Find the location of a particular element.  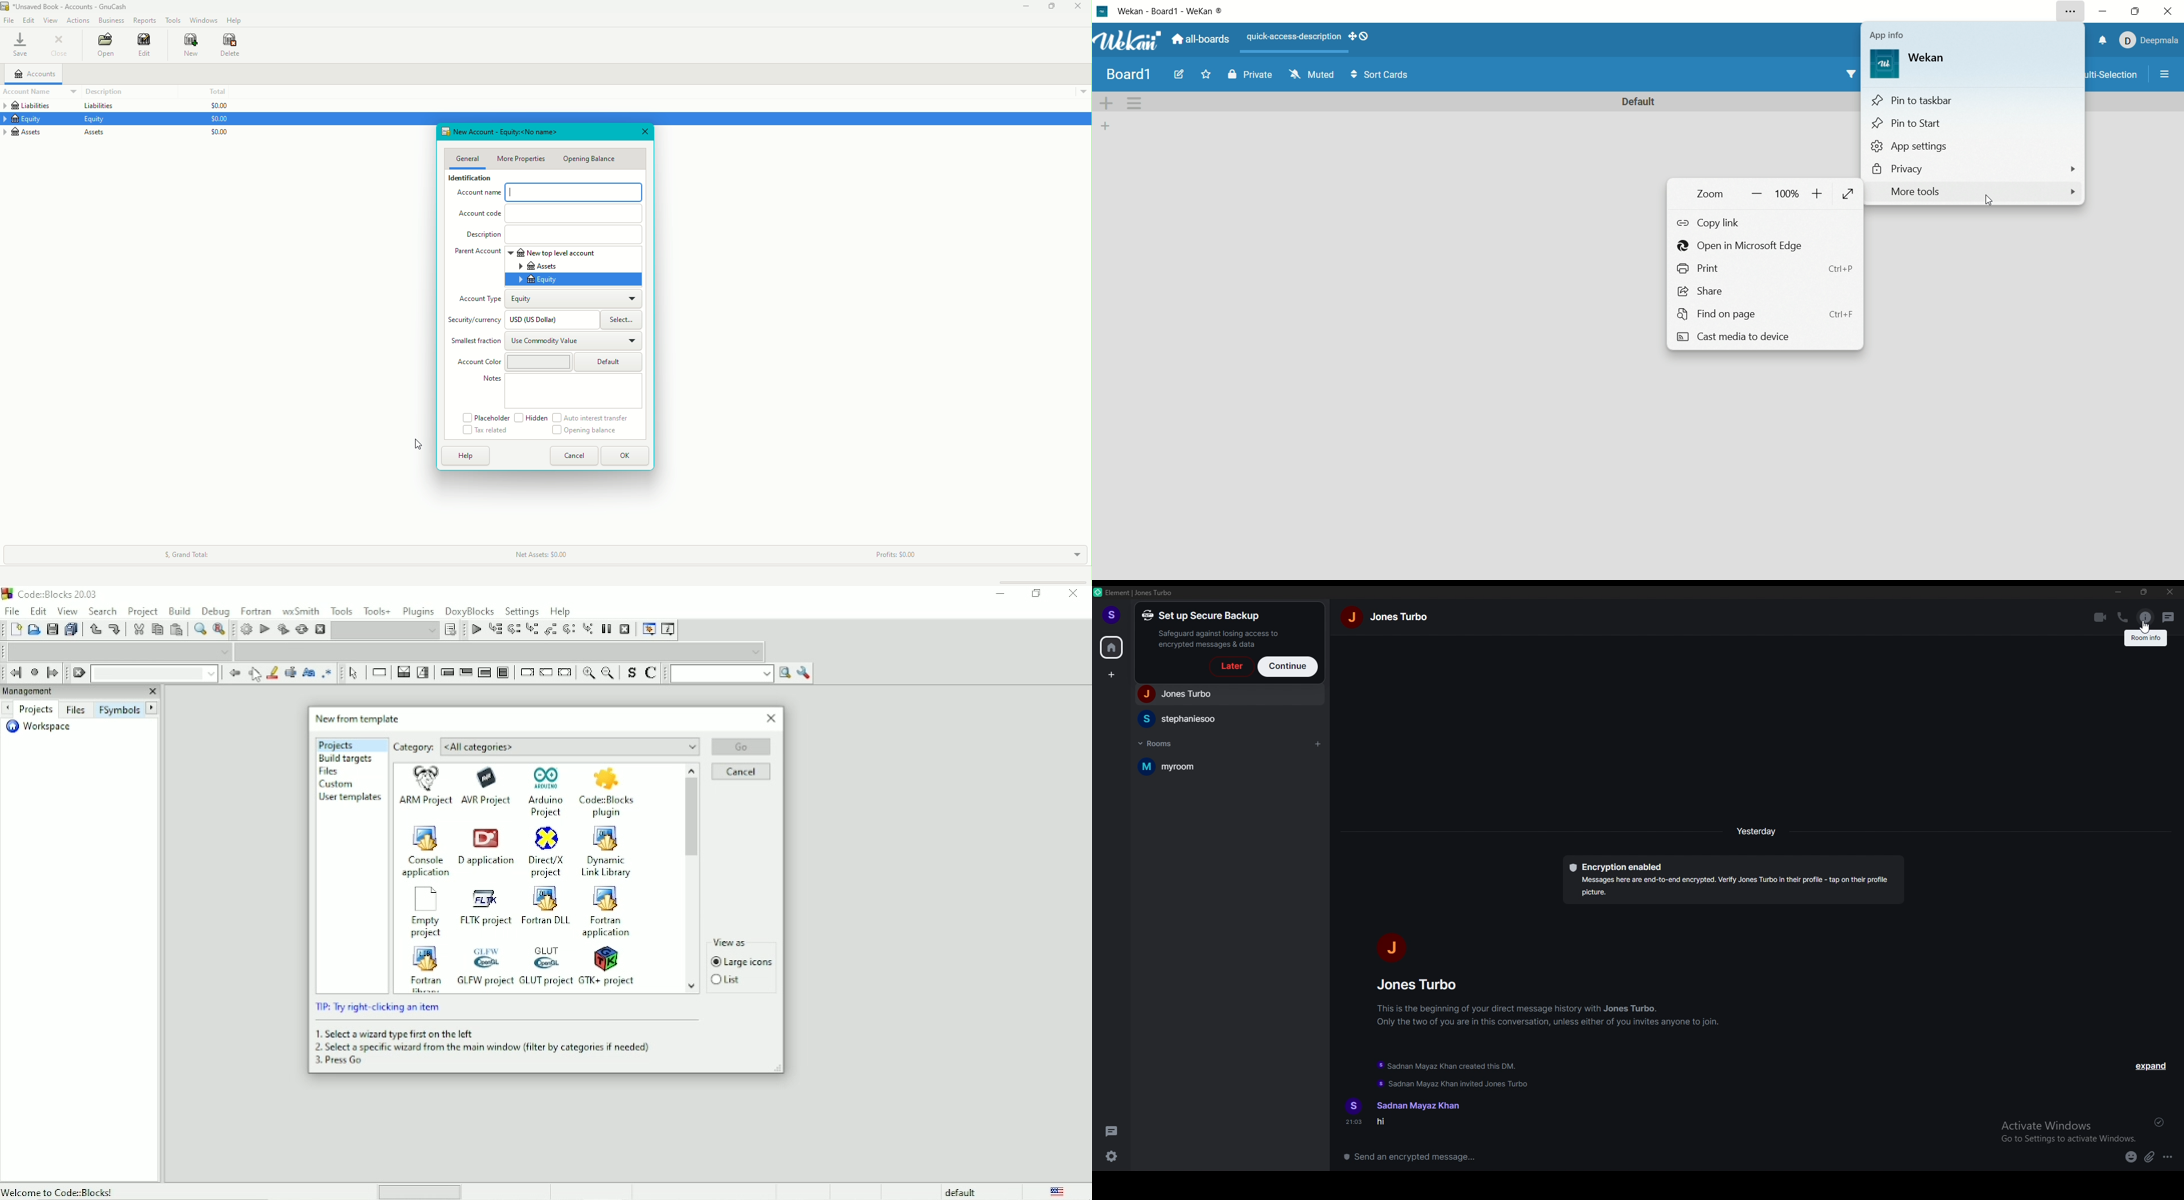

info is located at coordinates (1550, 1015).